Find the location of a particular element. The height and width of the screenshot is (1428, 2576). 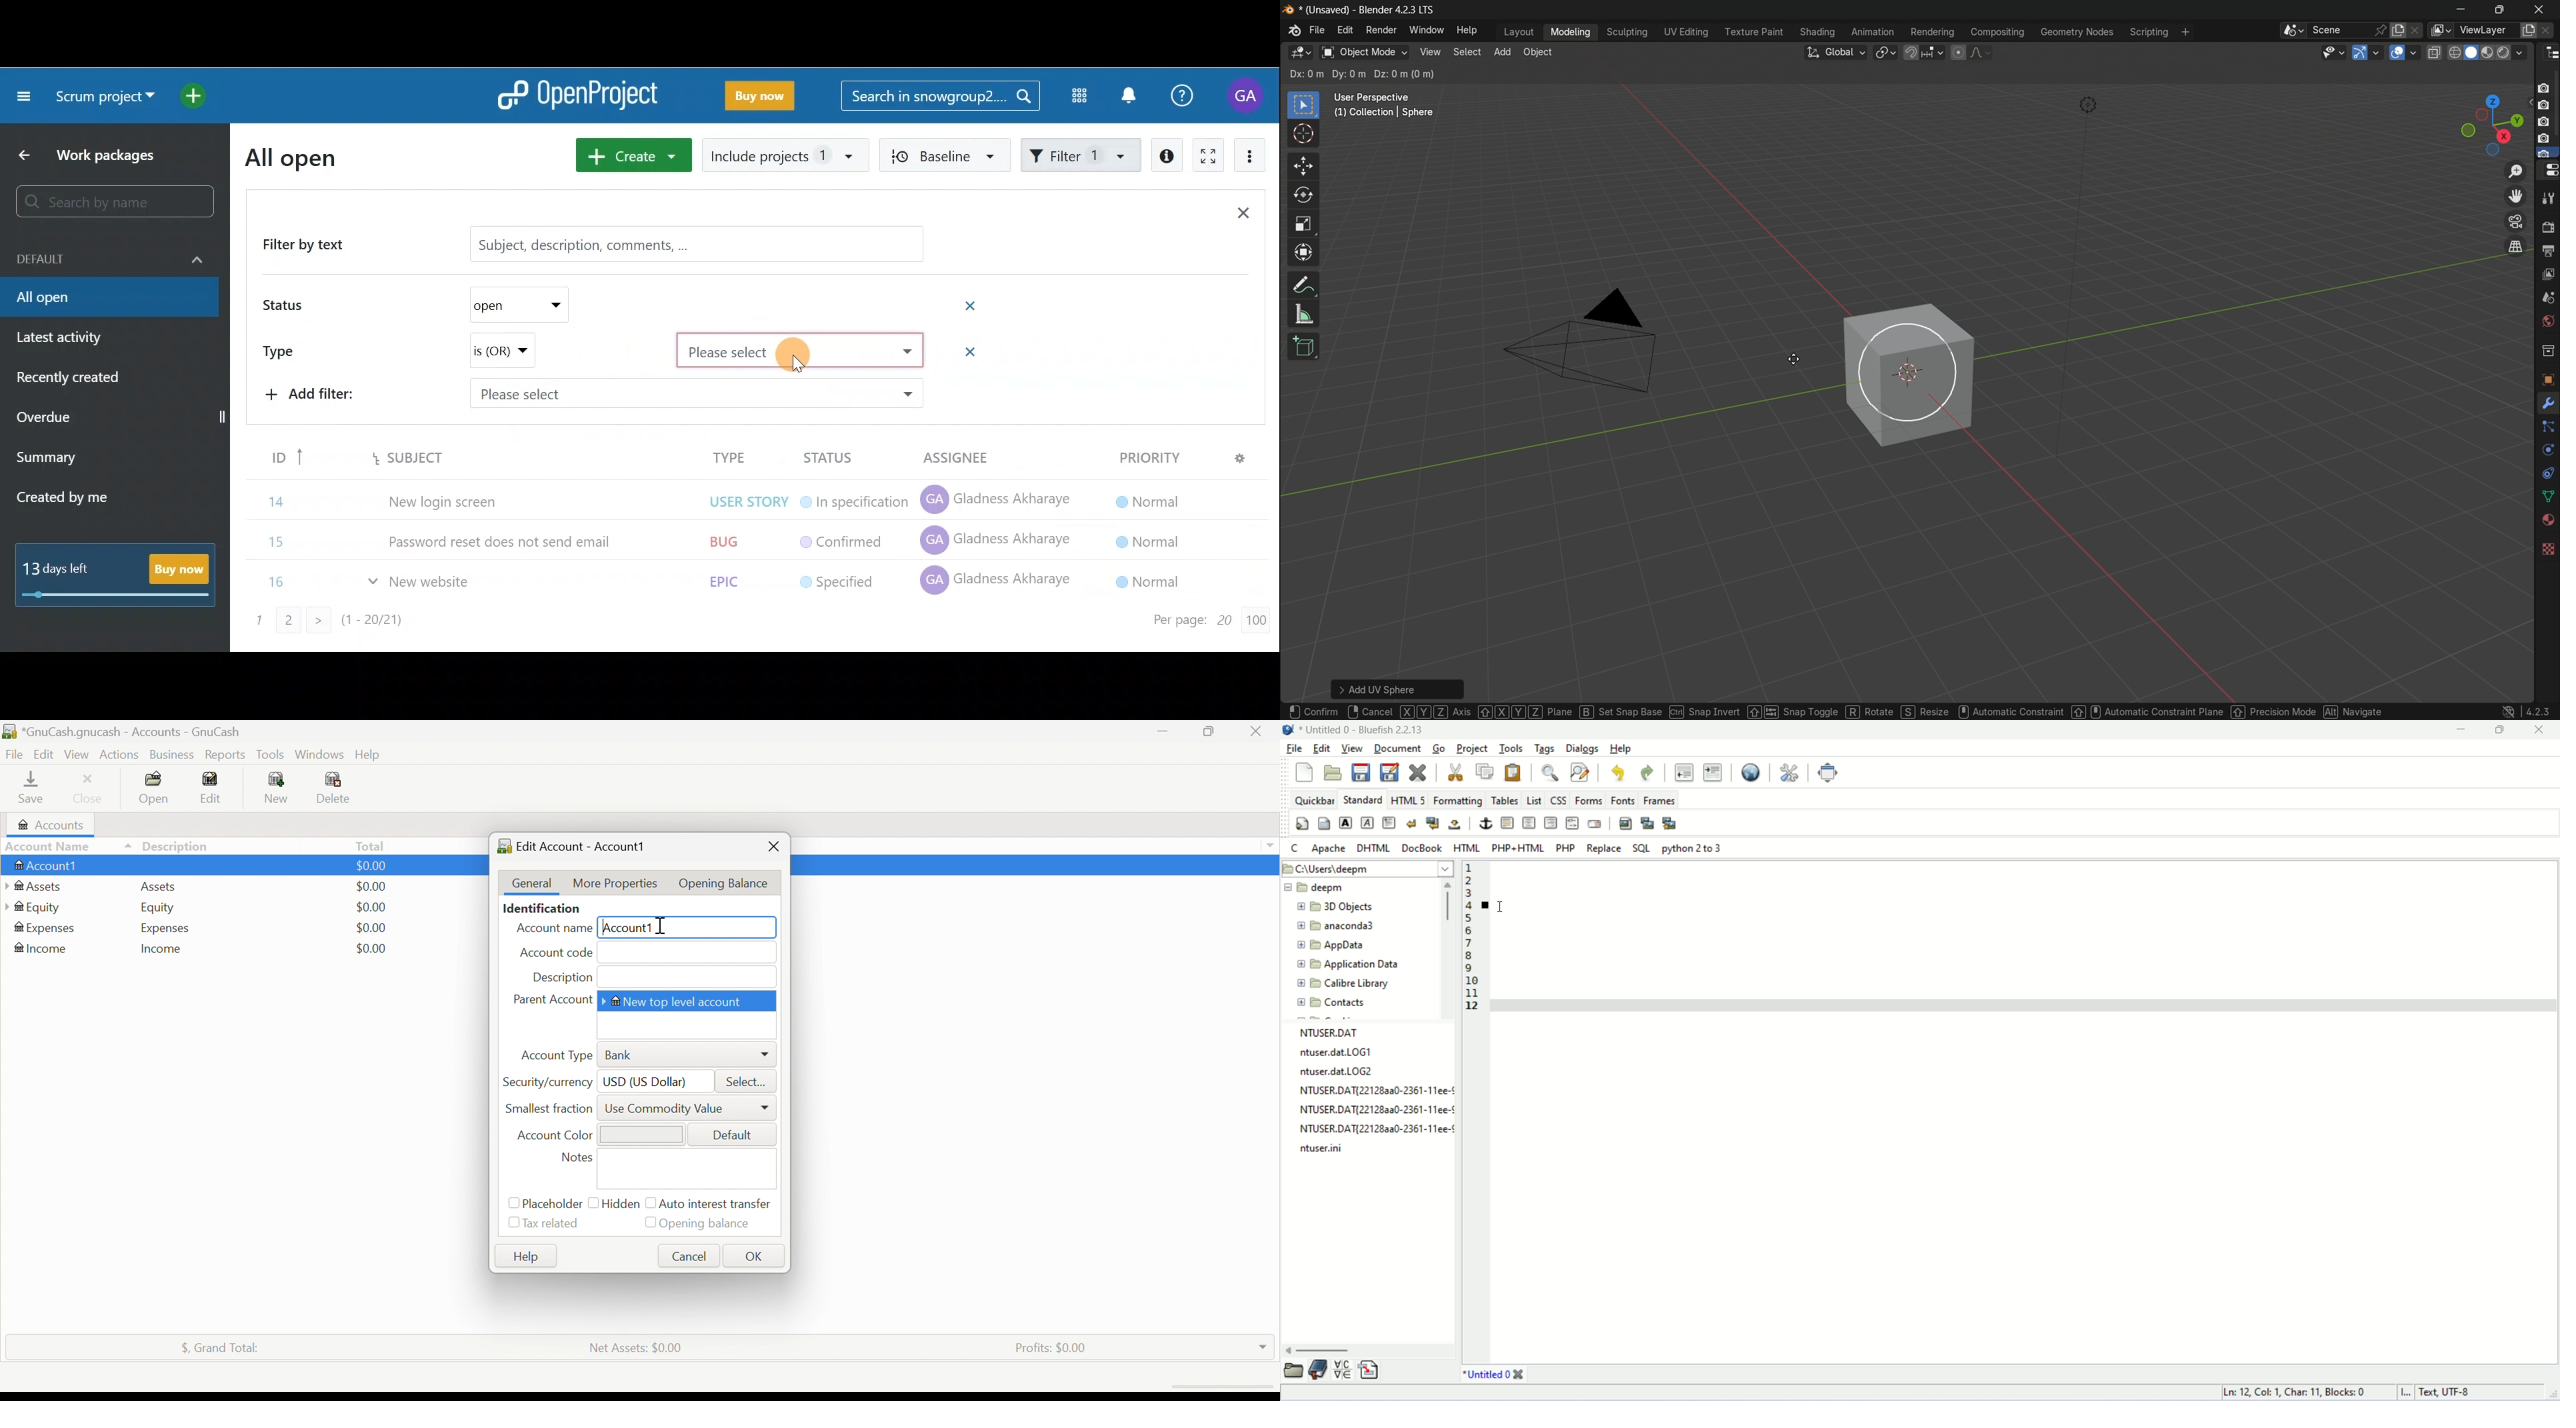

Close is located at coordinates (773, 845).